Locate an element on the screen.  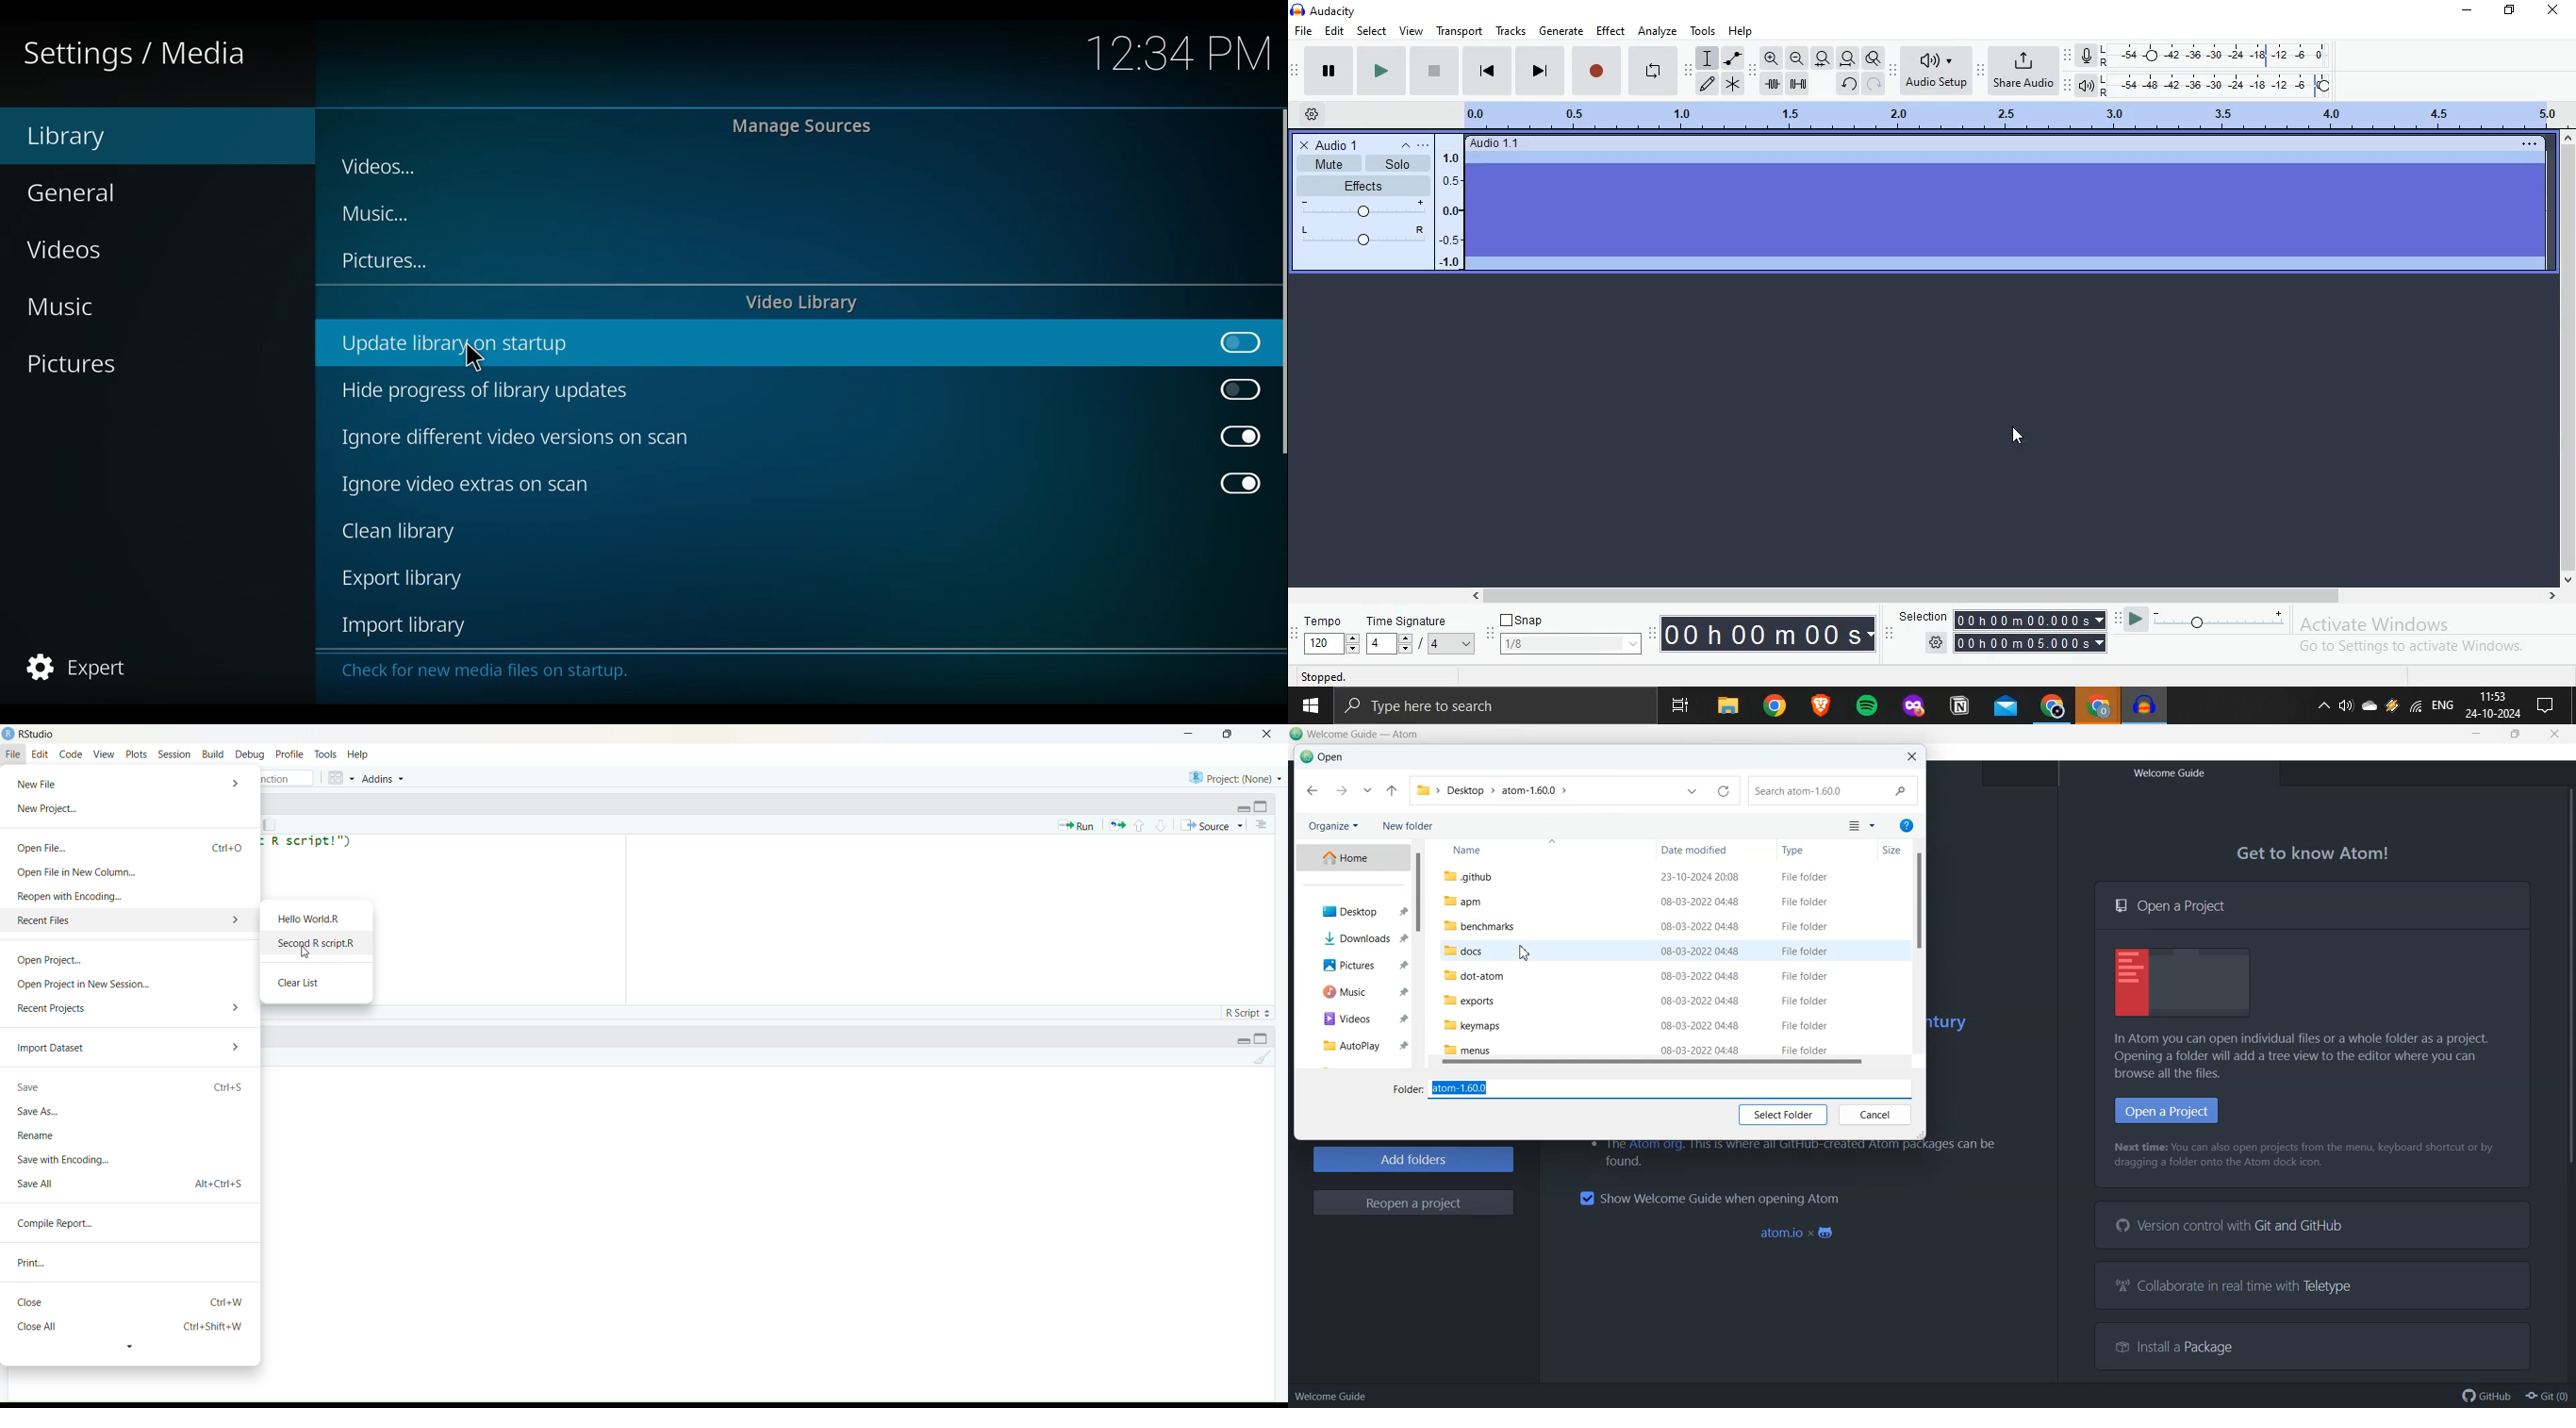
Recent Files is located at coordinates (104, 922).